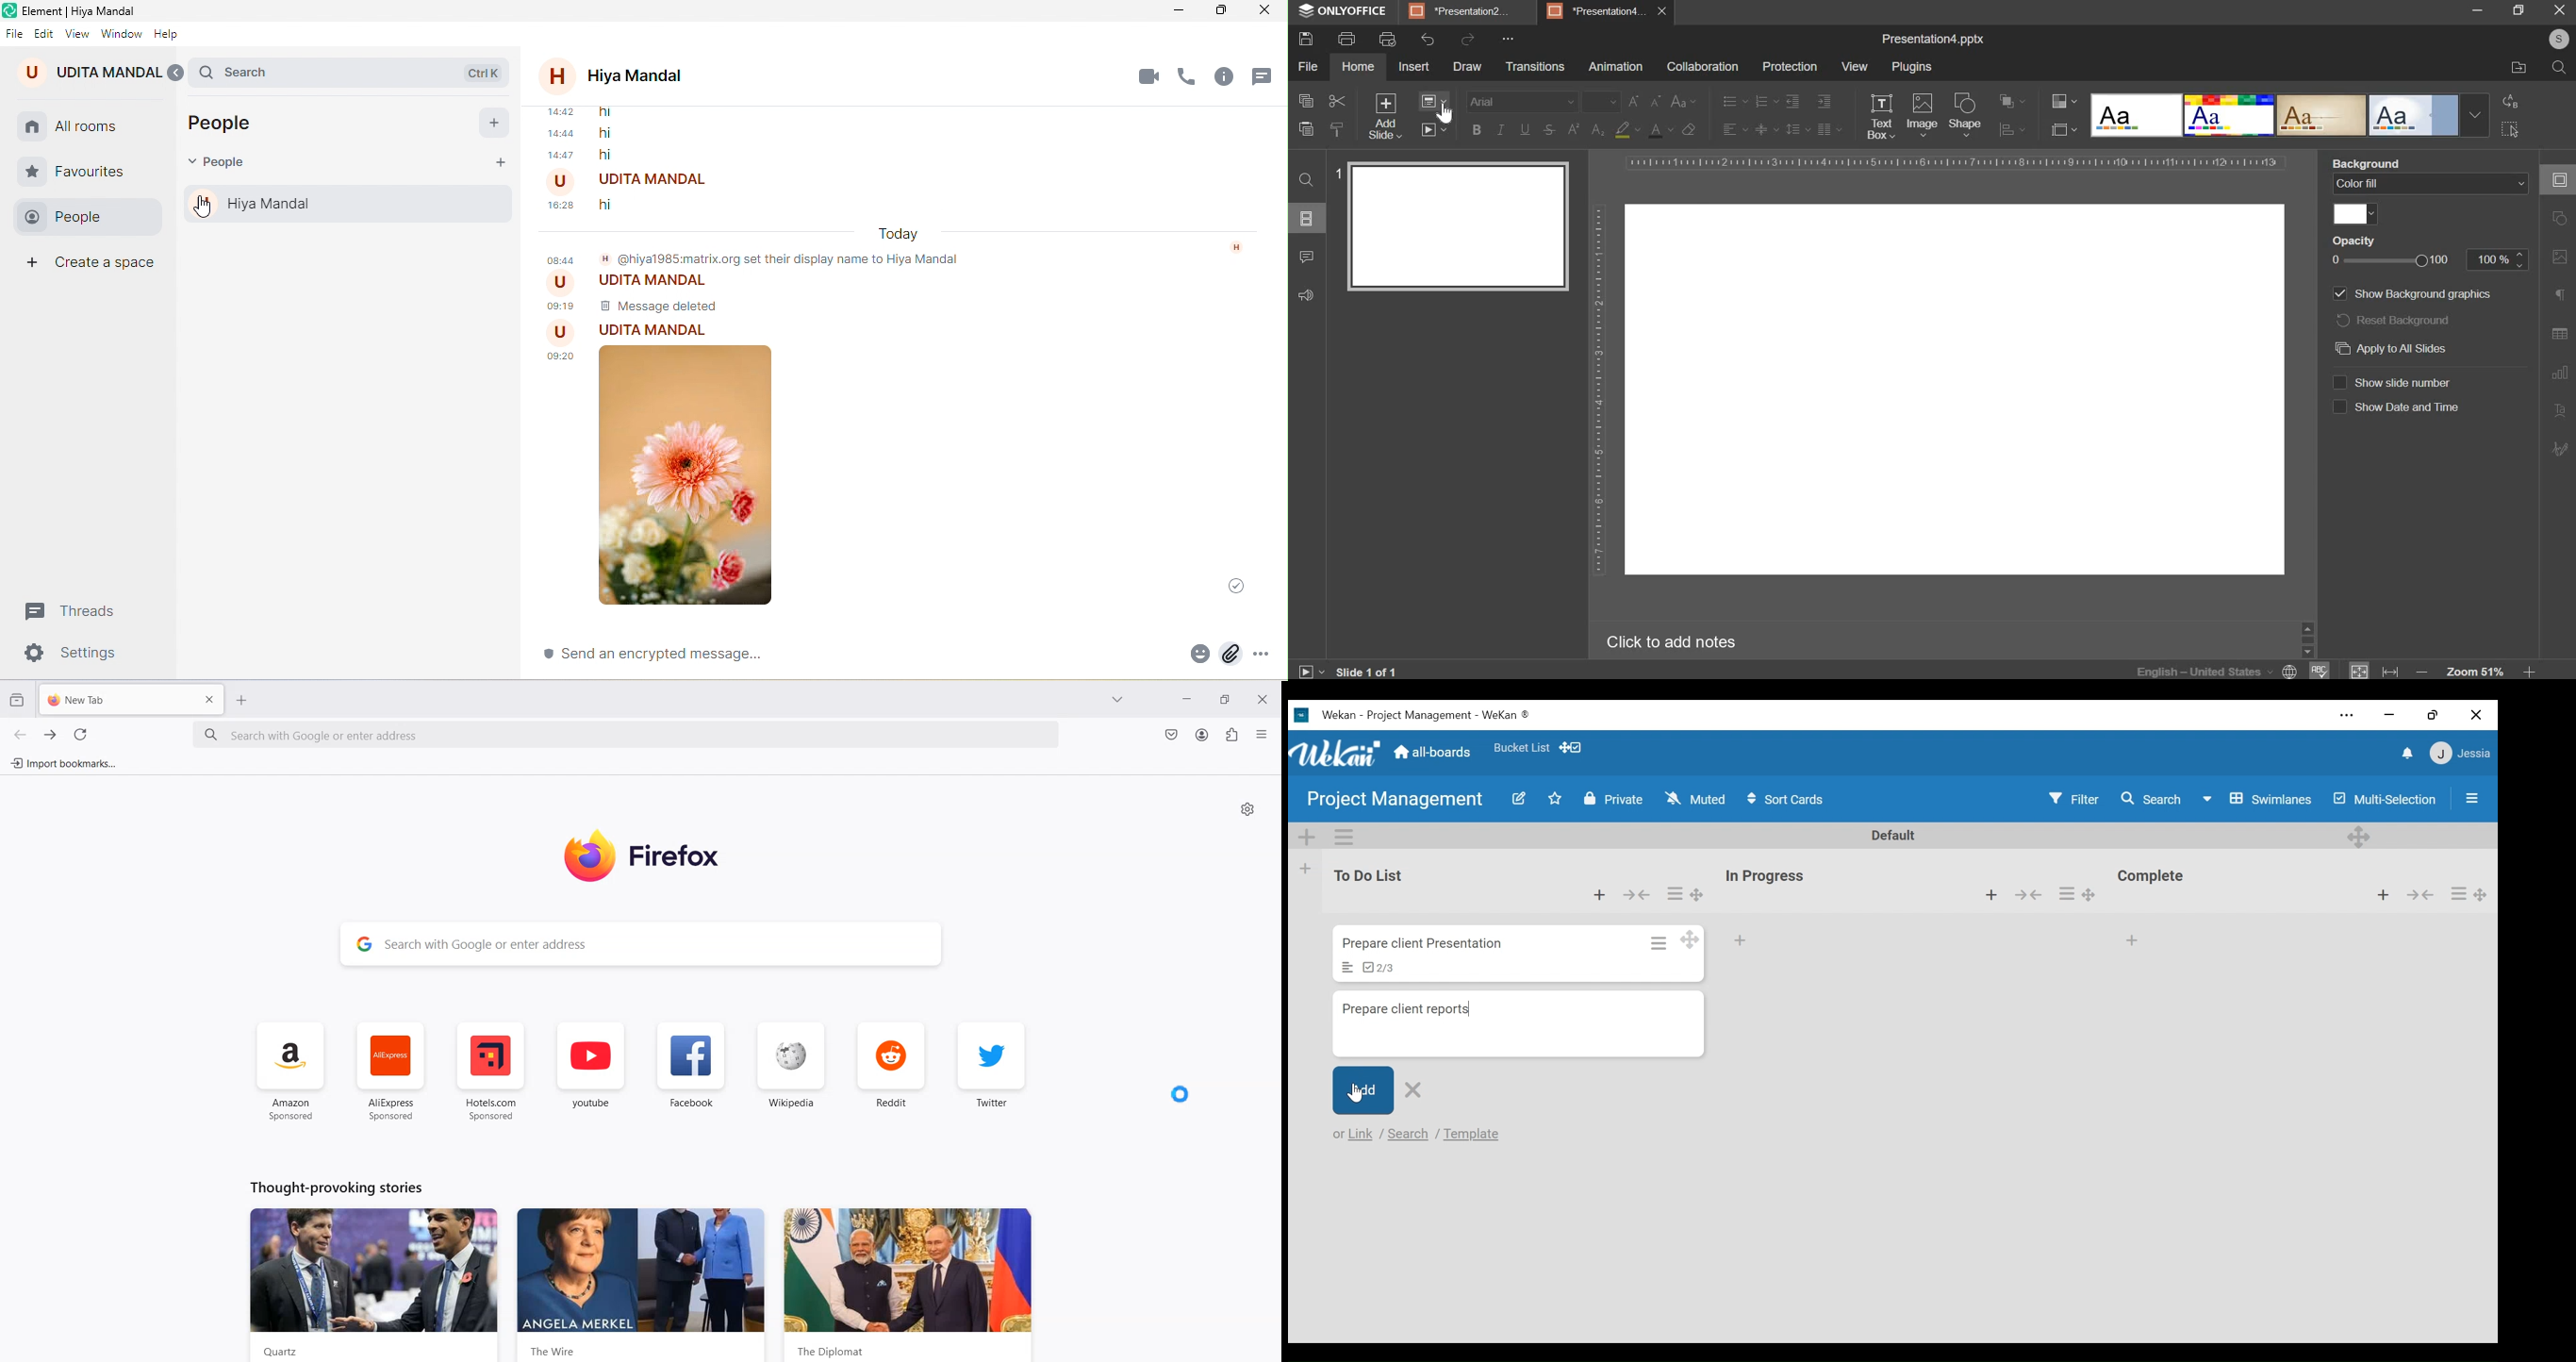 This screenshot has height=1372, width=2576. Describe the element at coordinates (1270, 654) in the screenshot. I see `more option` at that location.